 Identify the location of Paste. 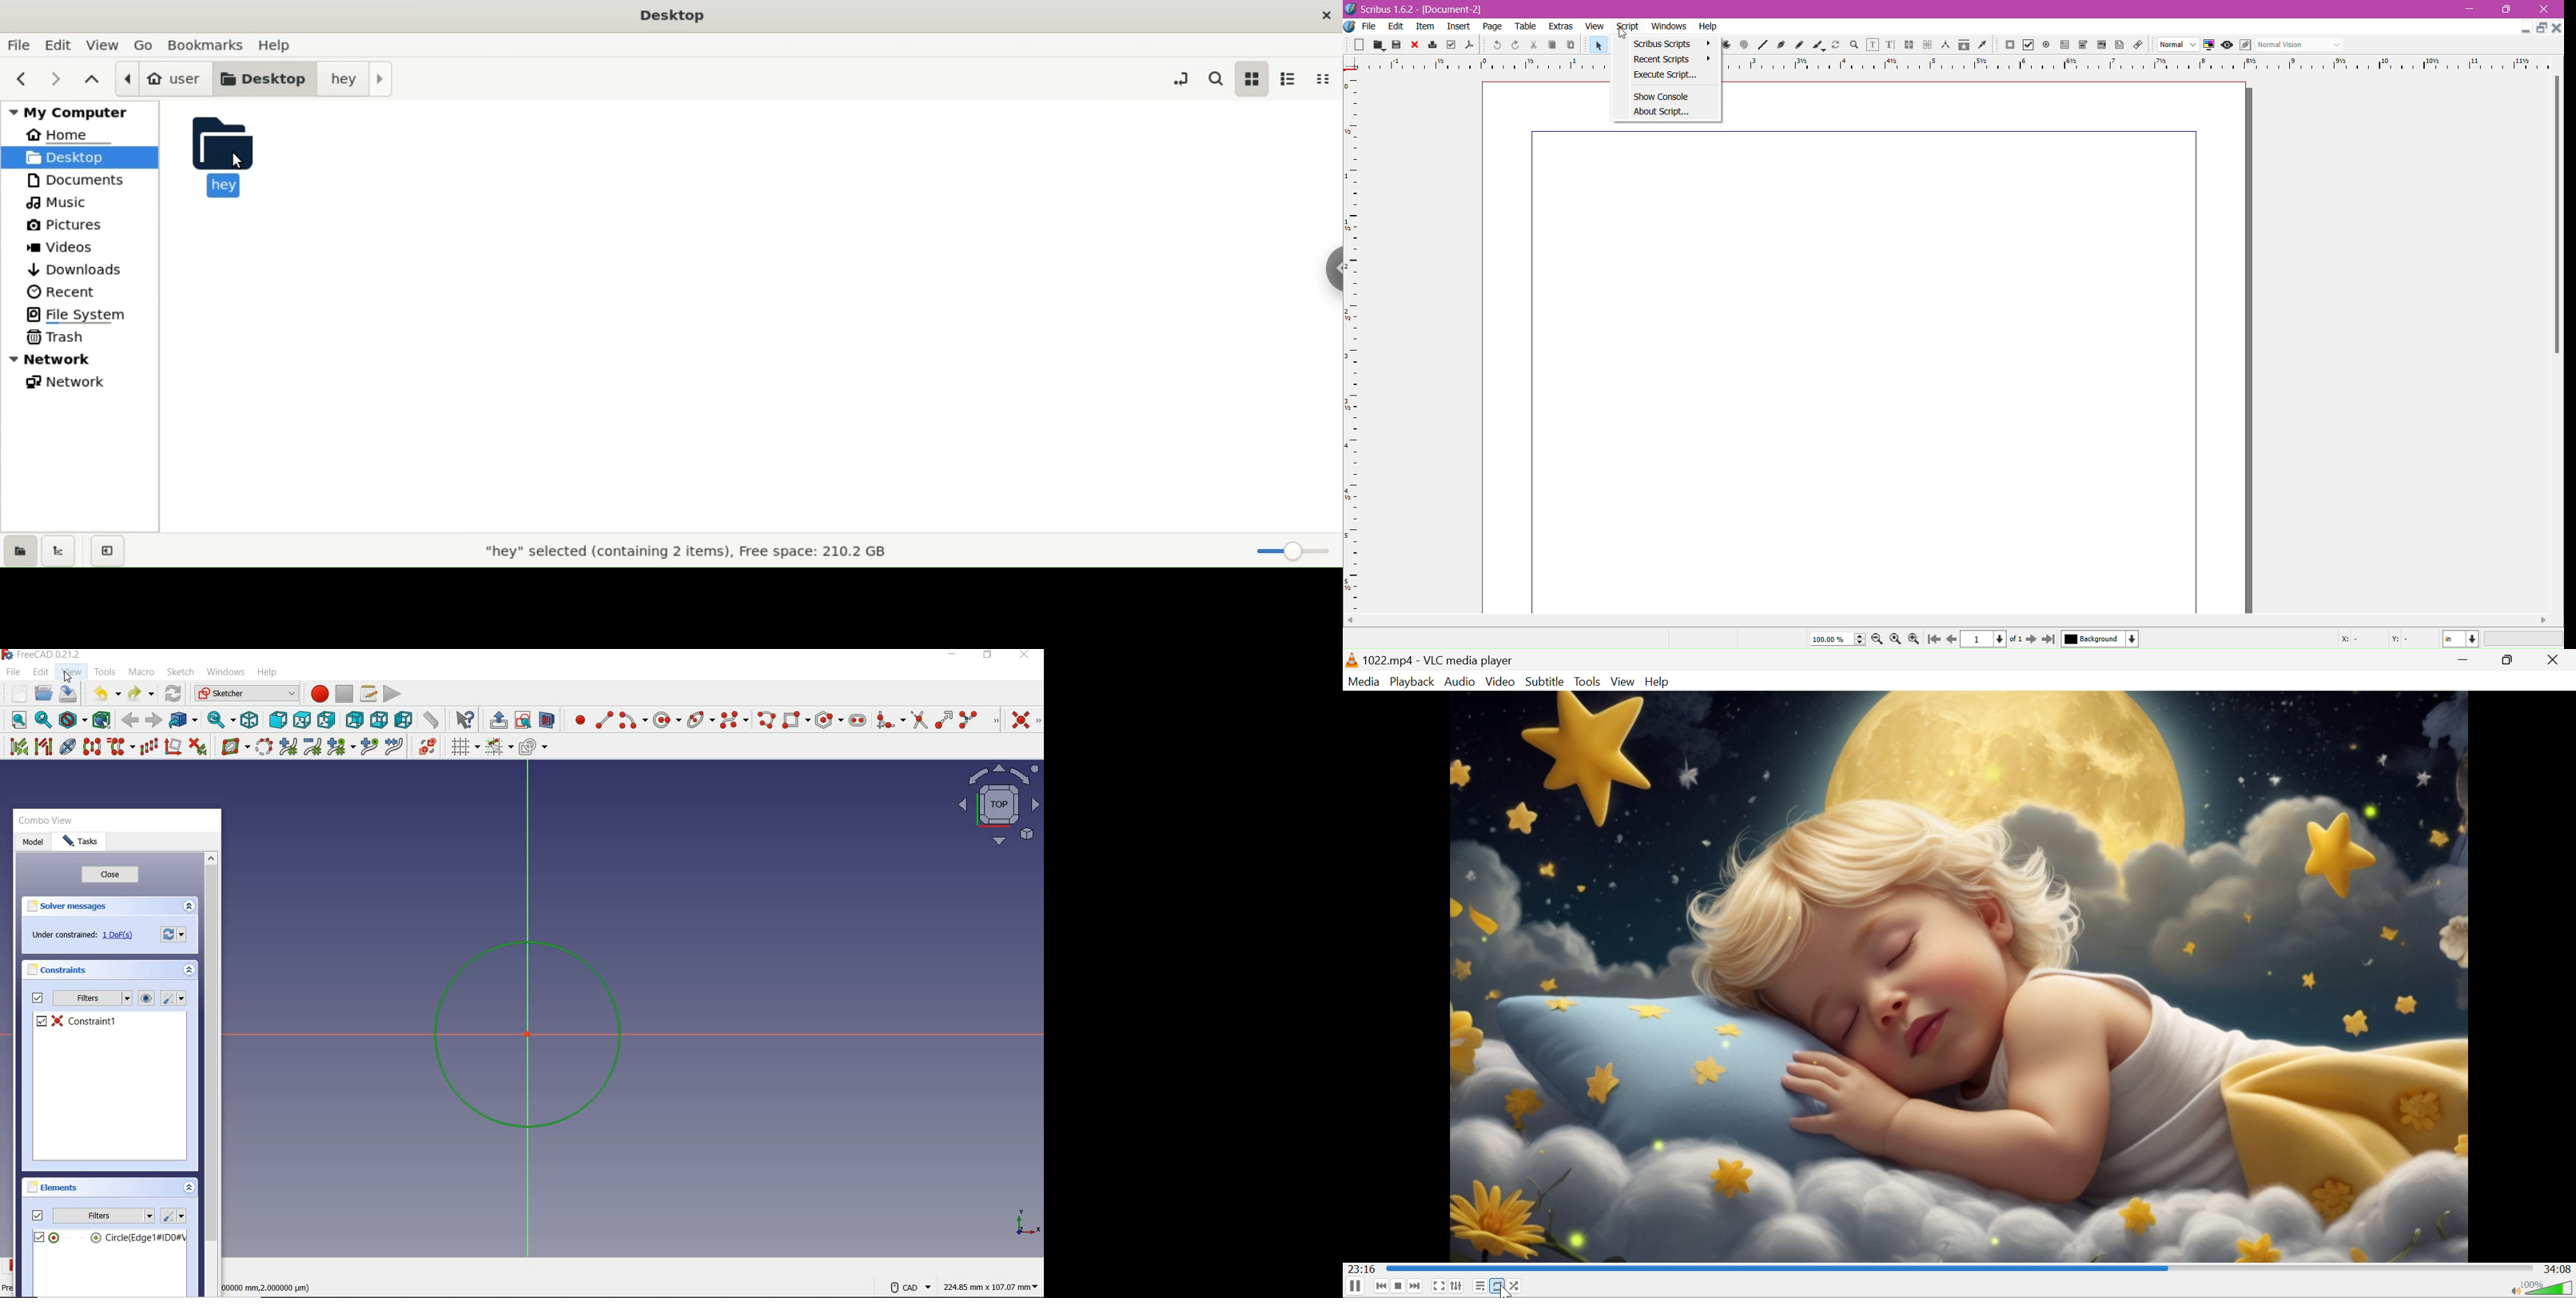
(1572, 45).